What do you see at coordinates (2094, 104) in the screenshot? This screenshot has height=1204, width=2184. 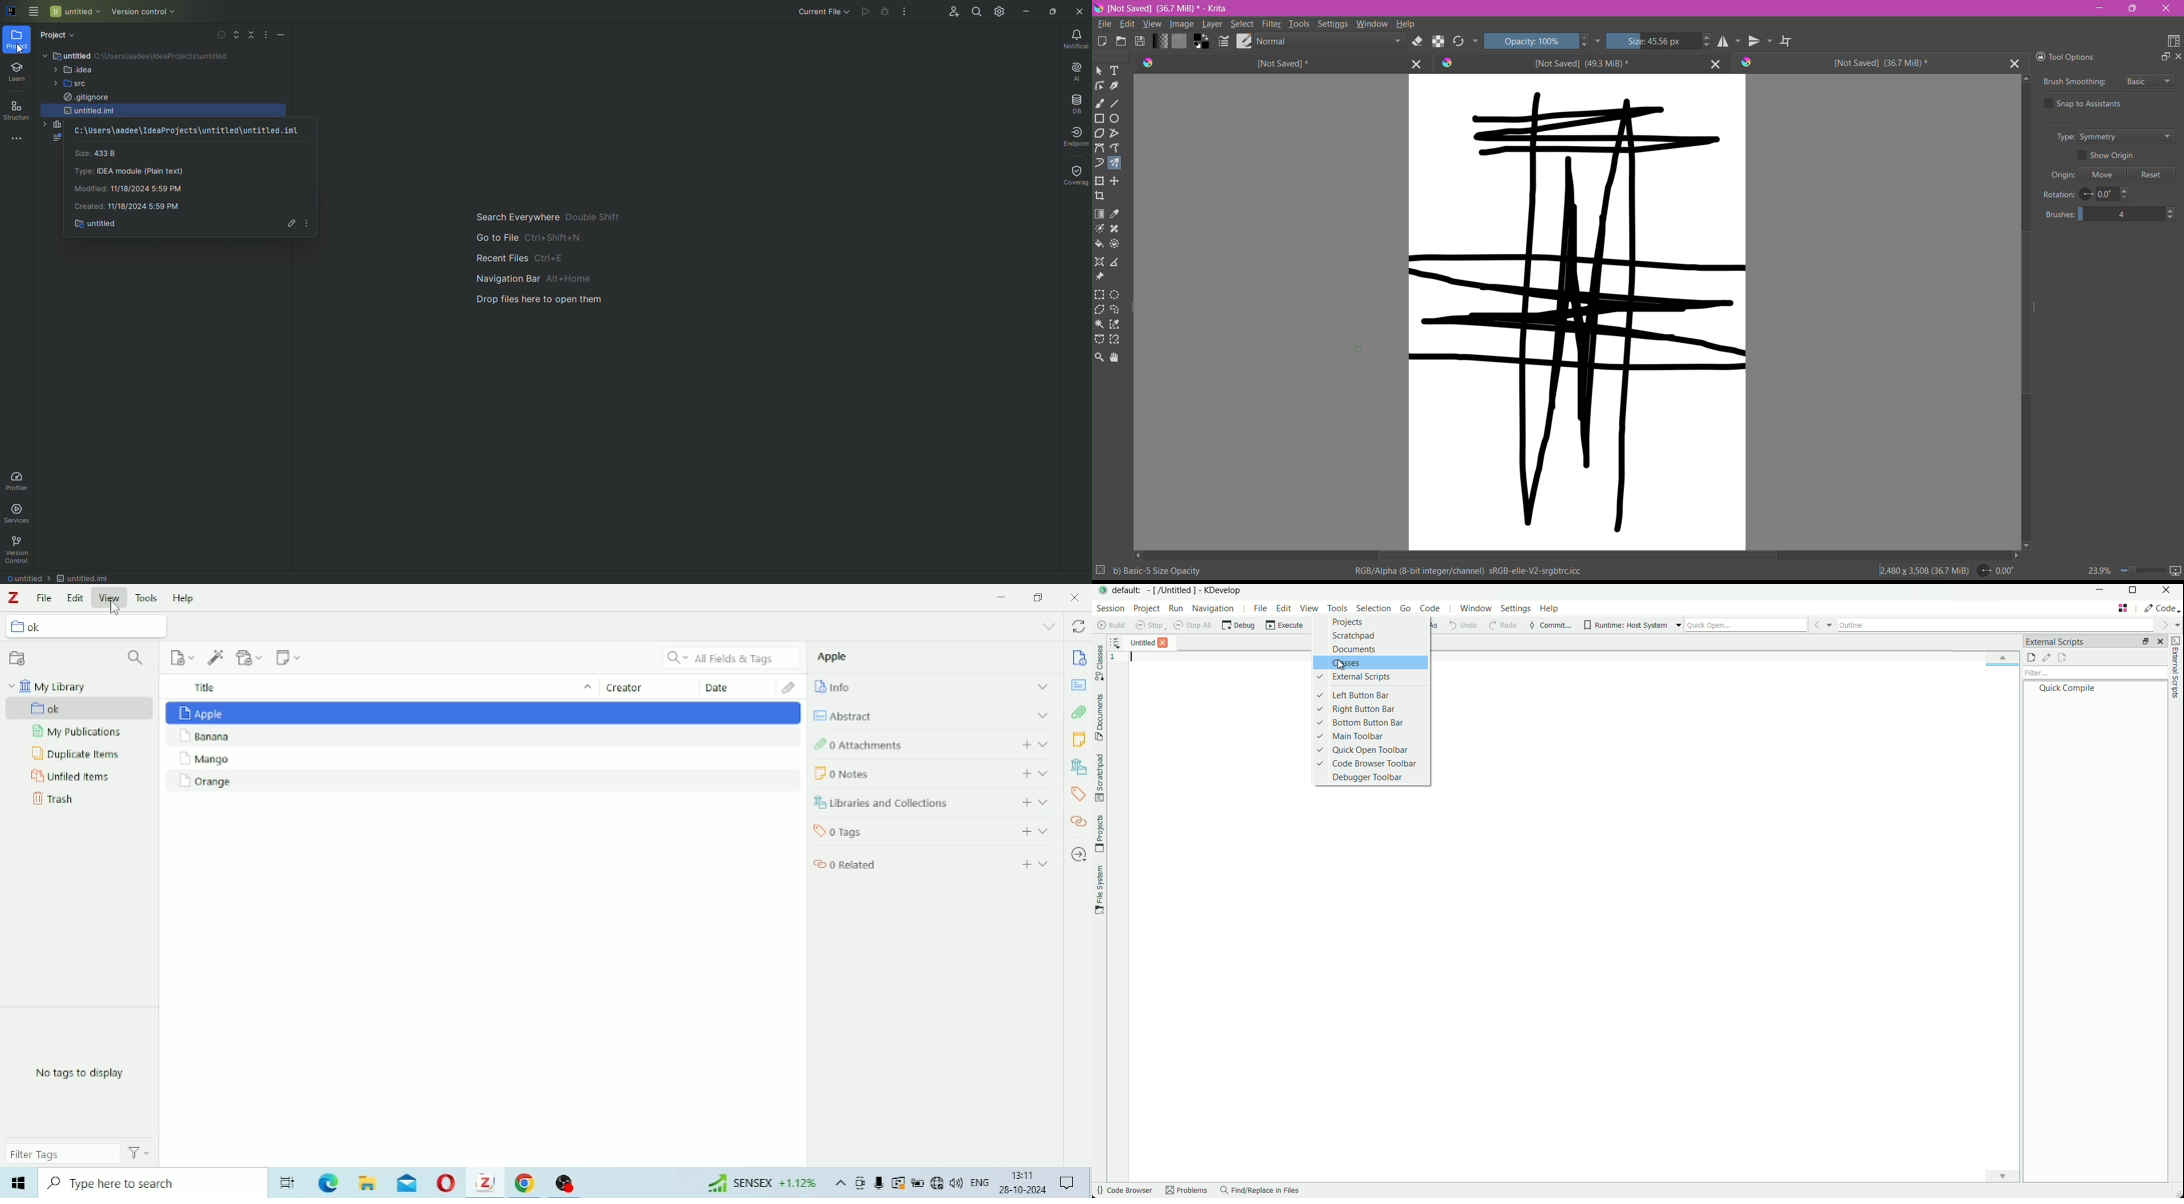 I see `Snap to Assistants` at bounding box center [2094, 104].